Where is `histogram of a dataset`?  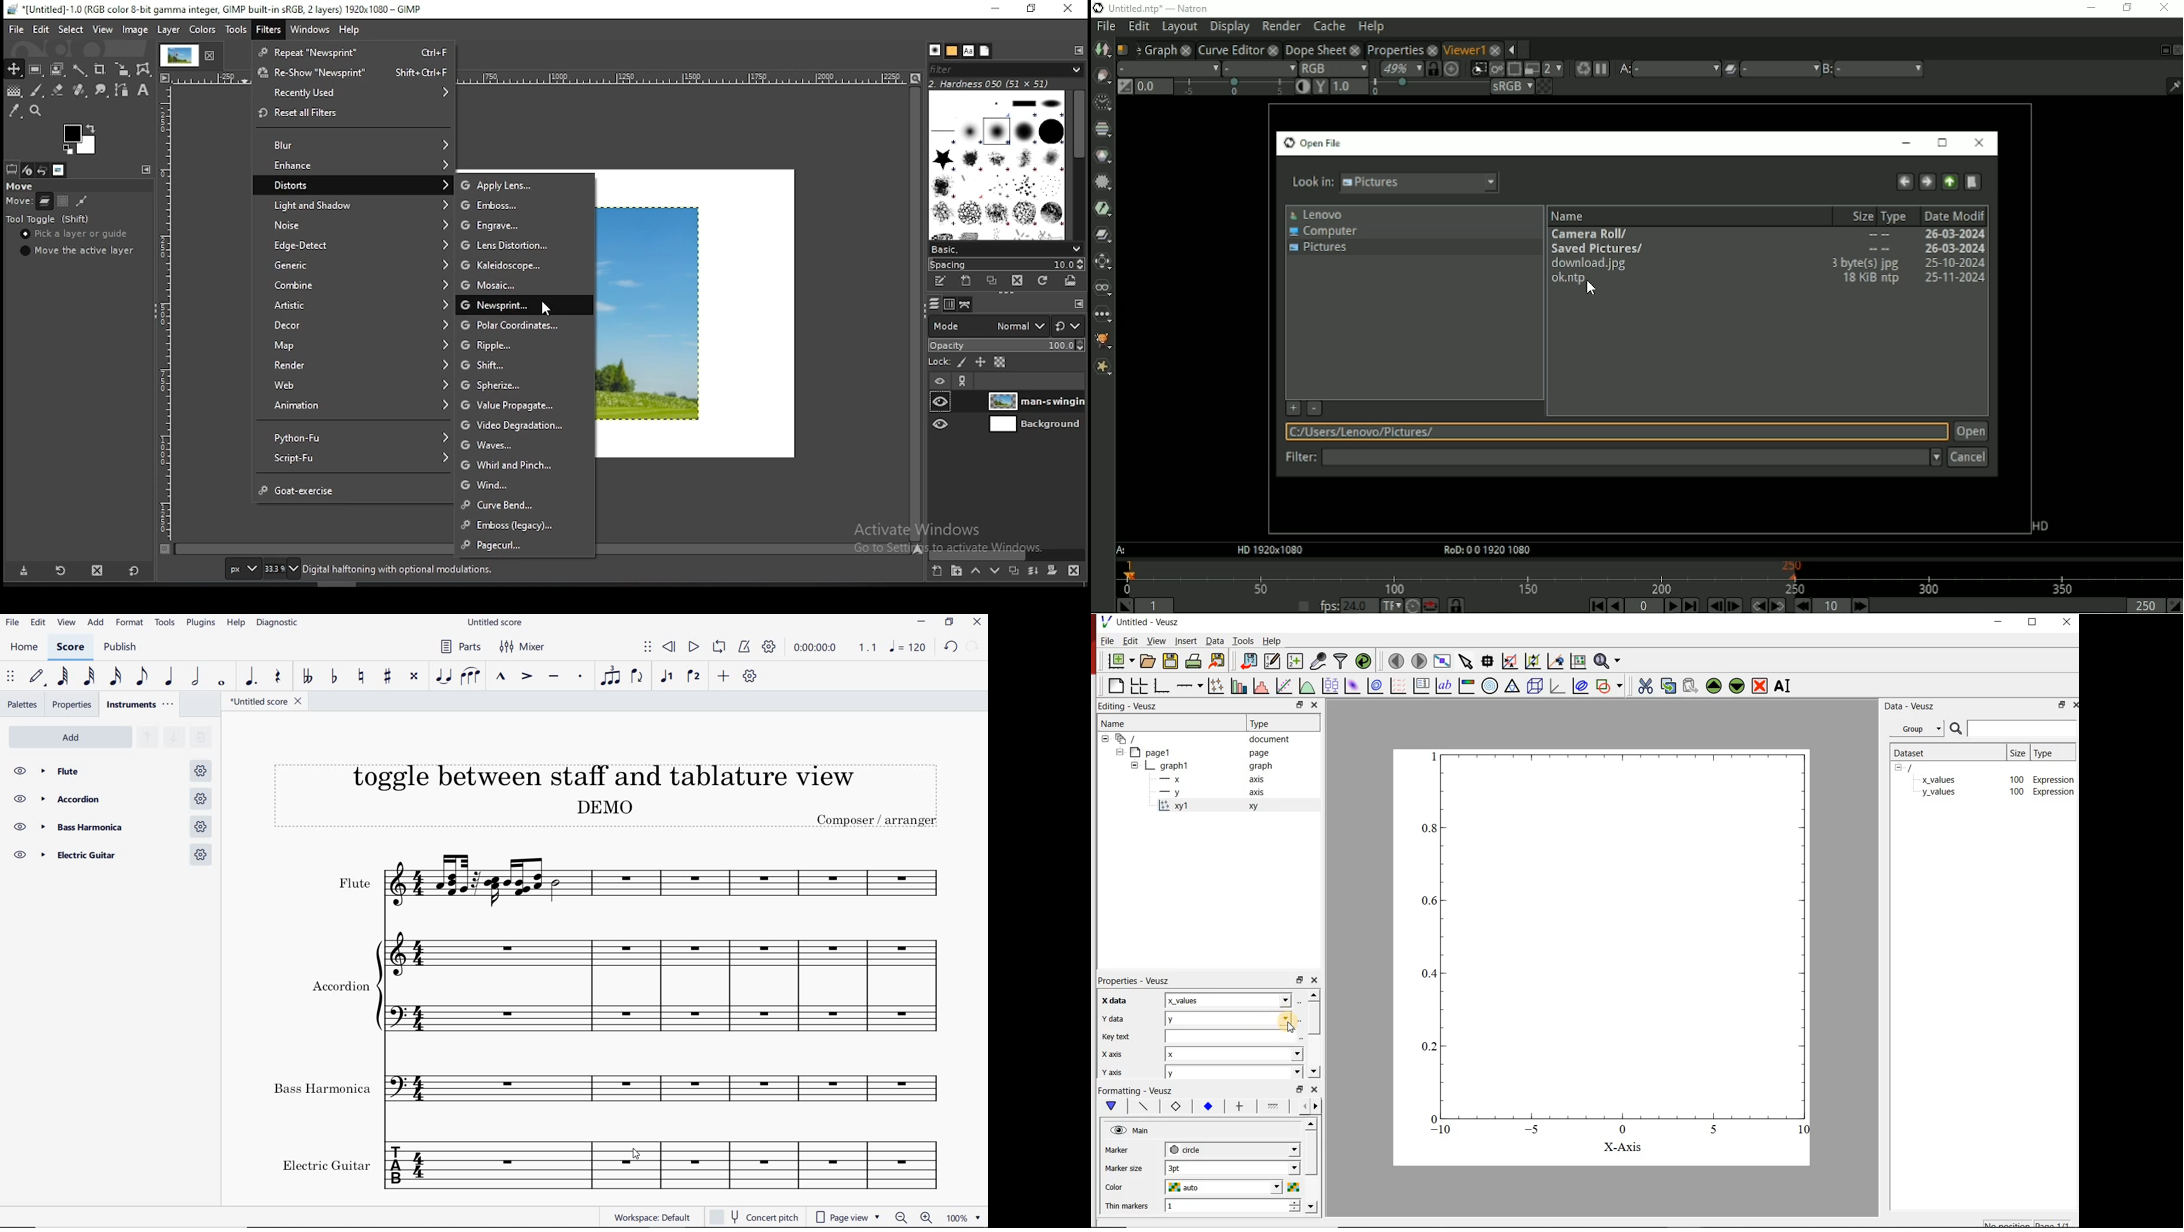 histogram of a dataset is located at coordinates (1262, 686).